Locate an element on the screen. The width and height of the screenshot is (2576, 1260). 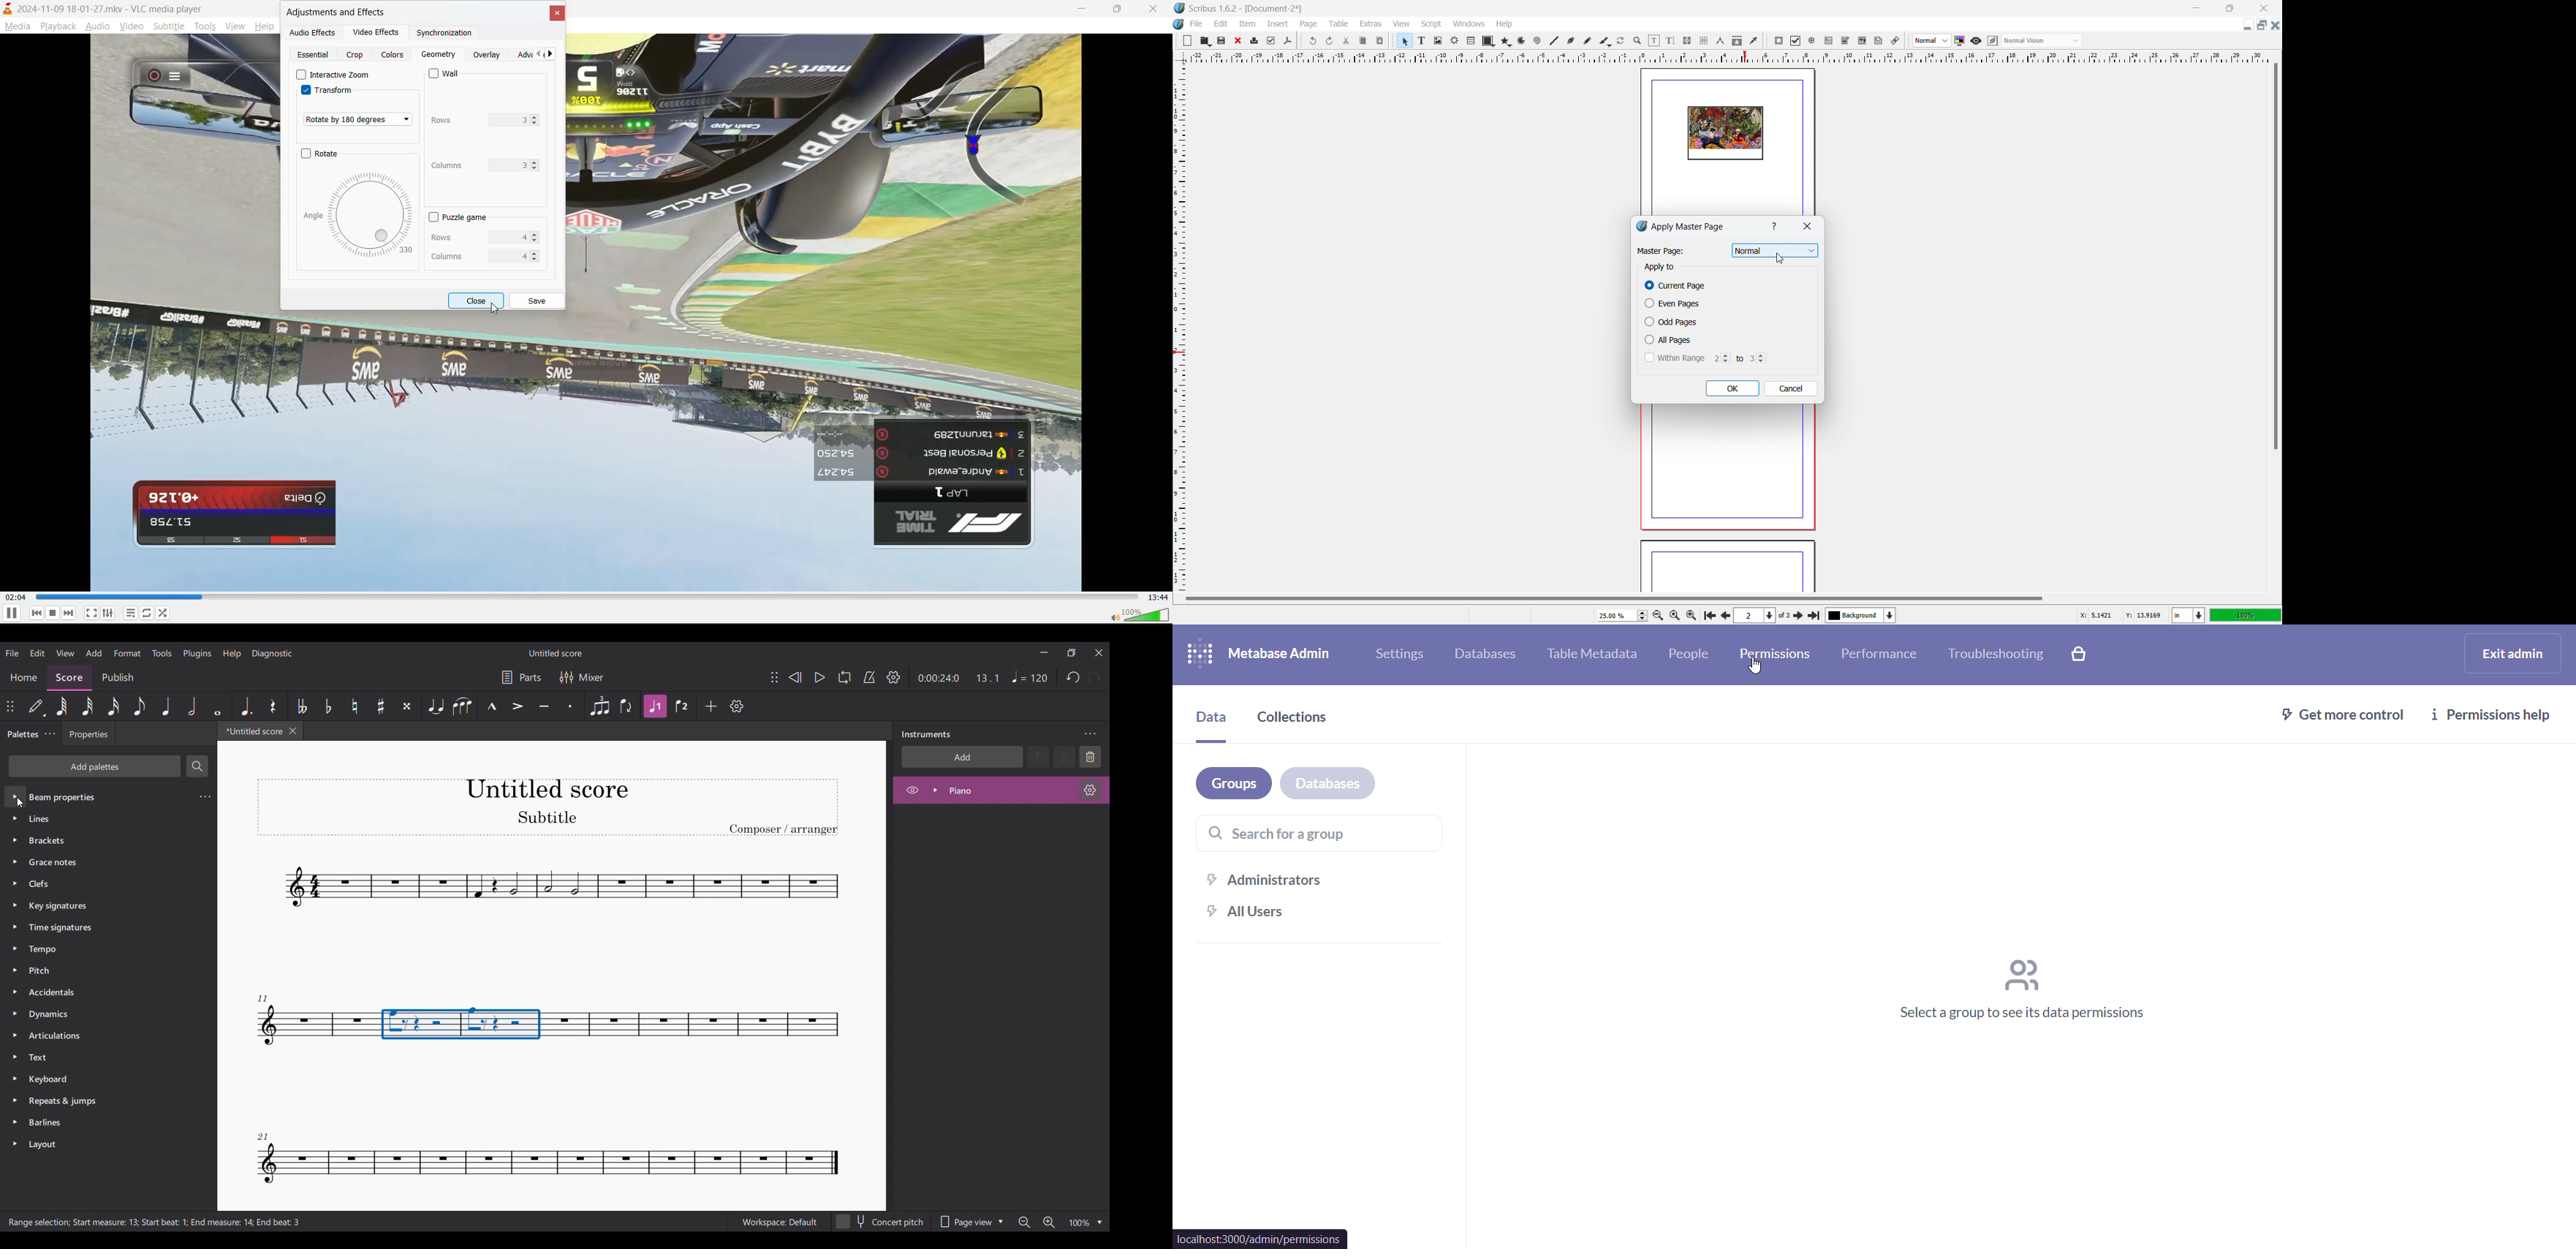
synchronization is located at coordinates (439, 34).